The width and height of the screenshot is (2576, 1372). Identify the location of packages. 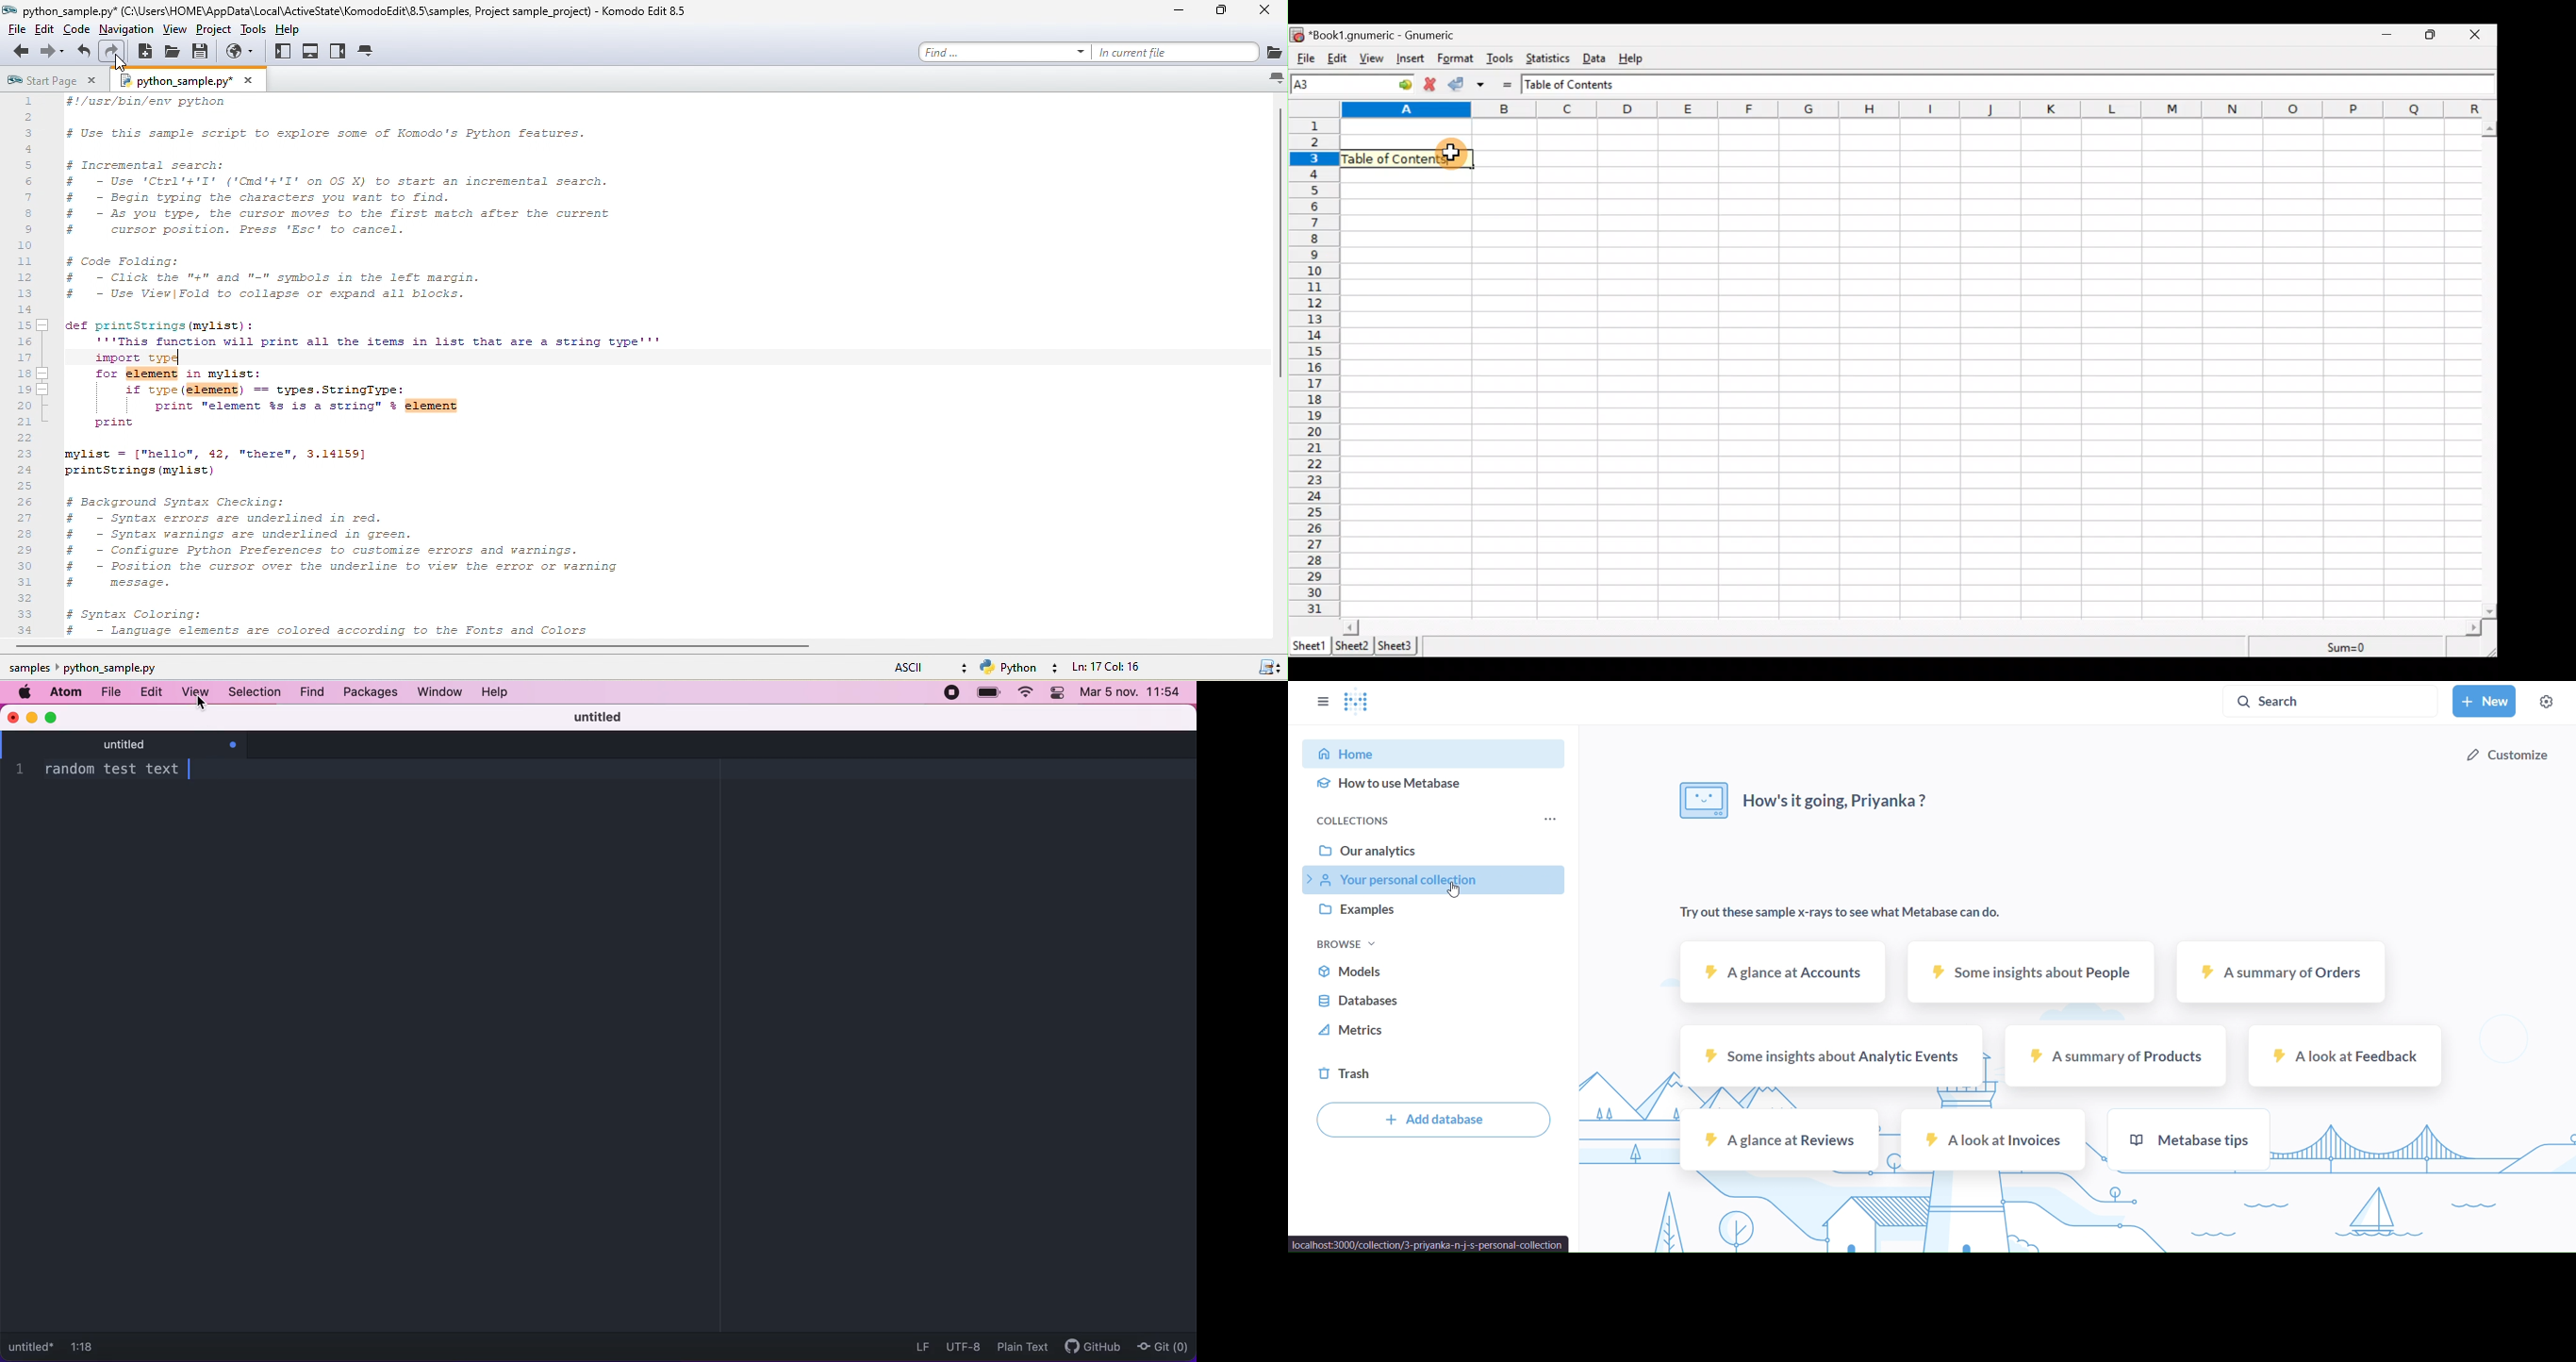
(369, 692).